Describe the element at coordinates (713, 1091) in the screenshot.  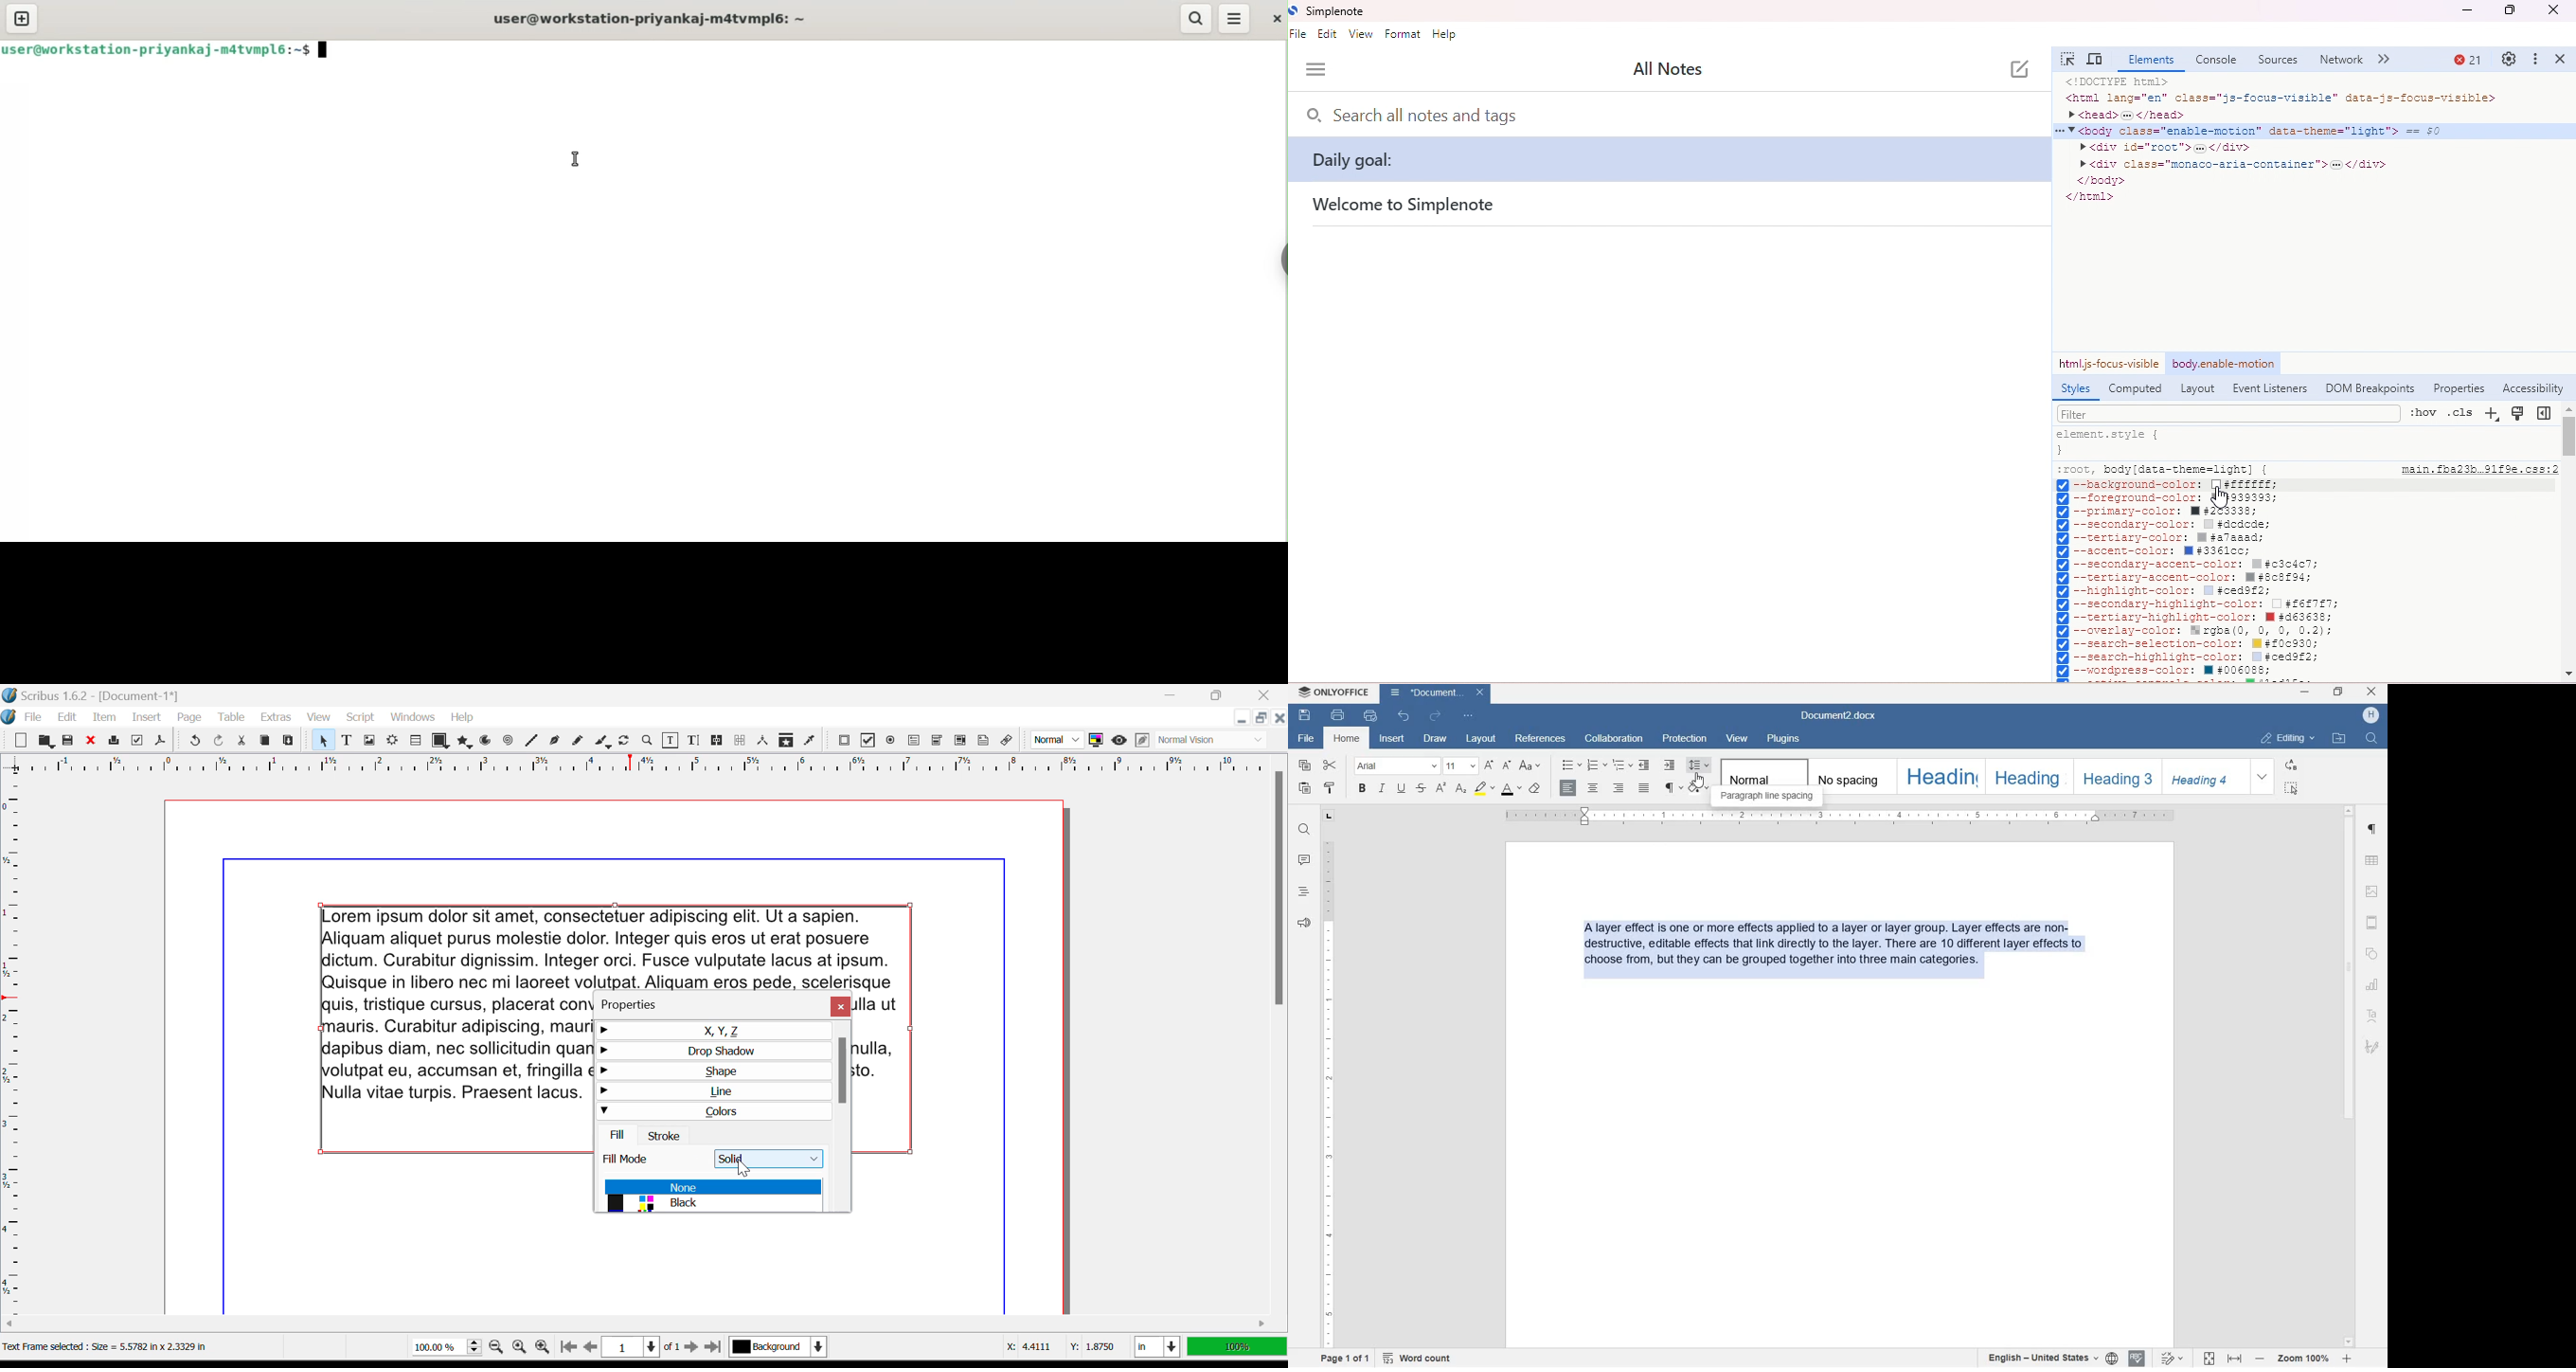
I see `Line` at that location.